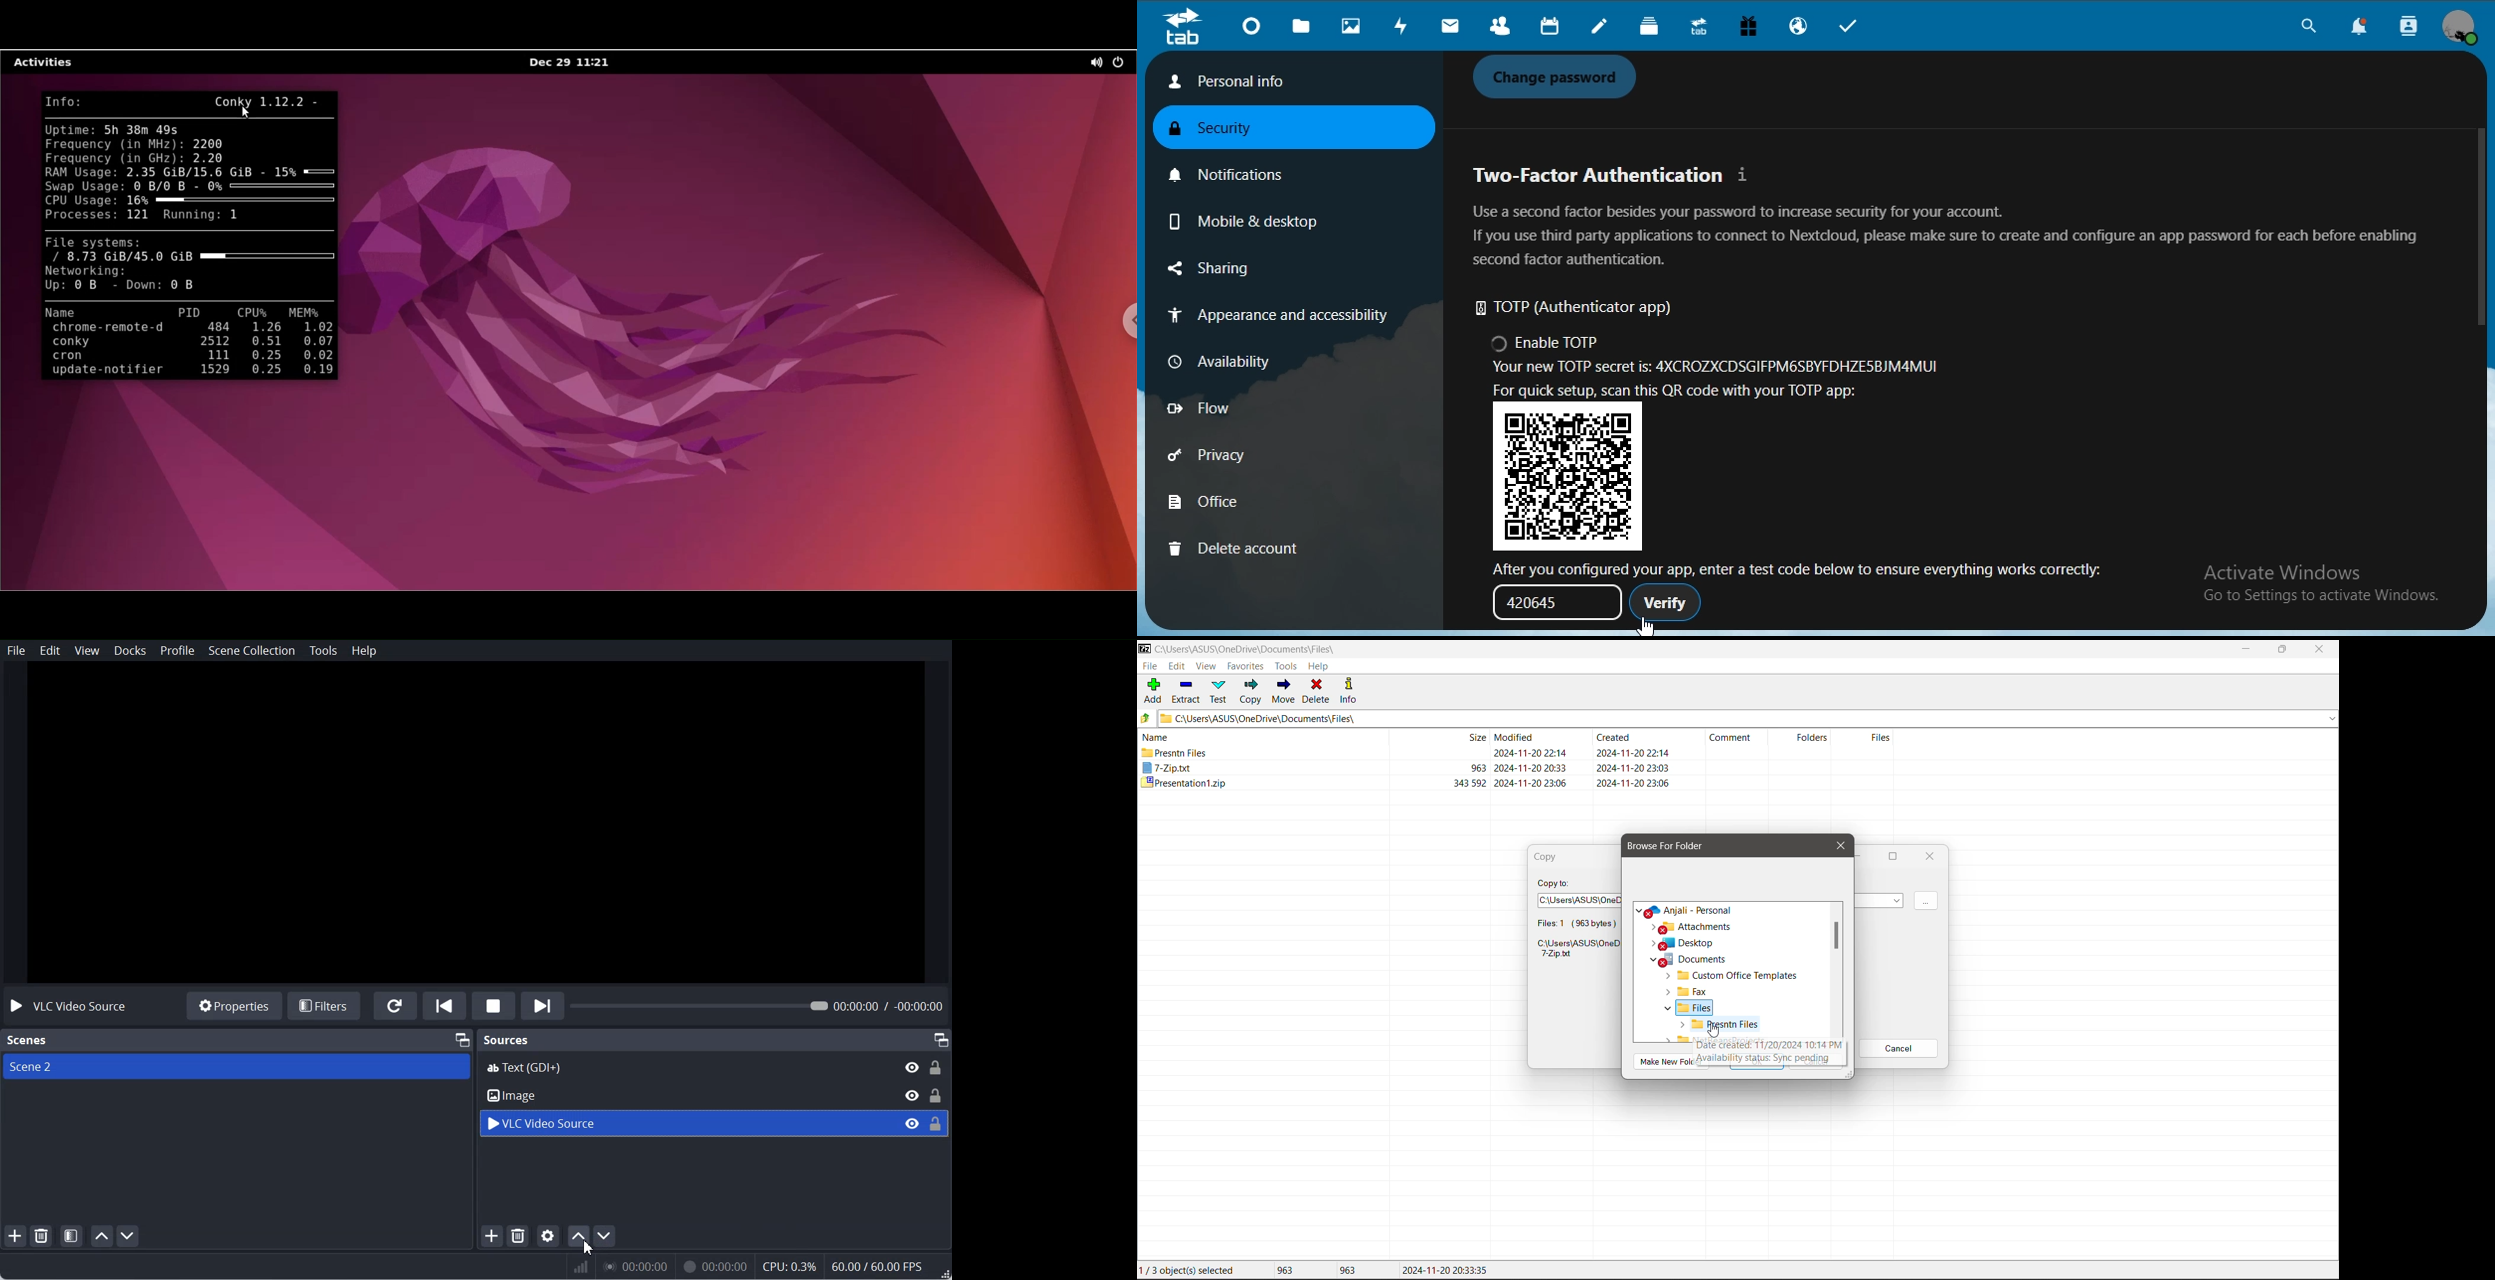 The width and height of the screenshot is (2520, 1288). What do you see at coordinates (1179, 666) in the screenshot?
I see `Edit` at bounding box center [1179, 666].